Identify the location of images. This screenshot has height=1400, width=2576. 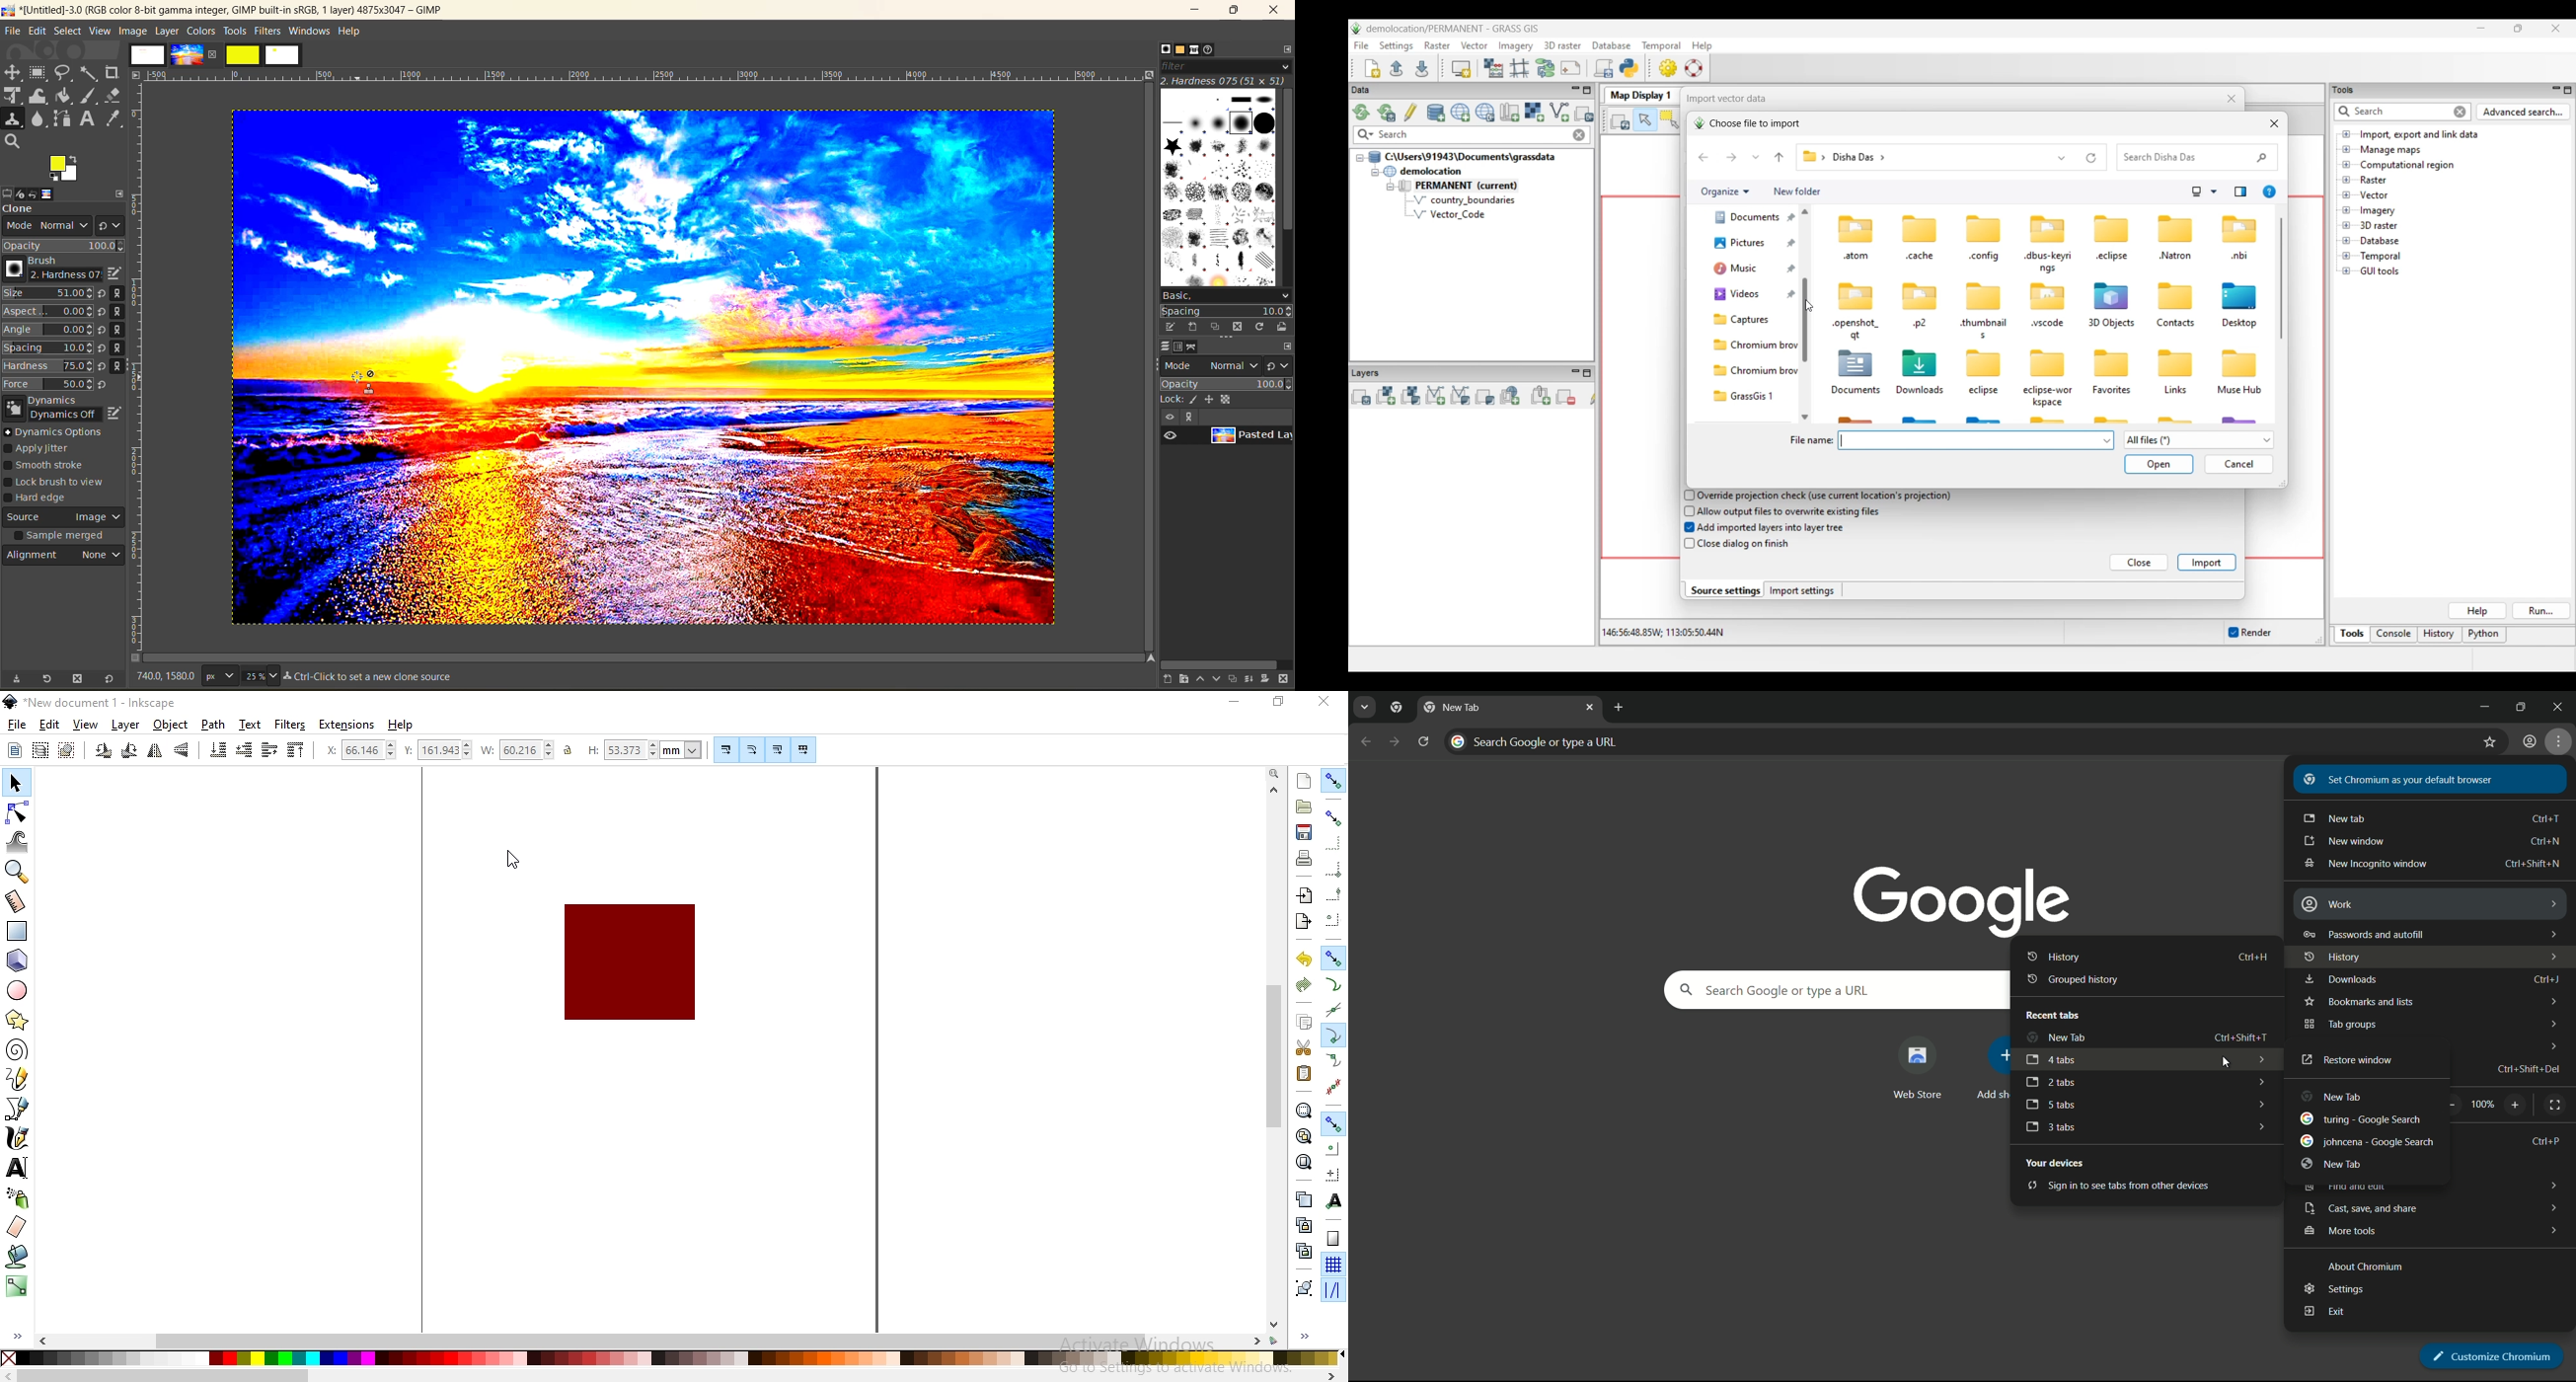
(148, 55).